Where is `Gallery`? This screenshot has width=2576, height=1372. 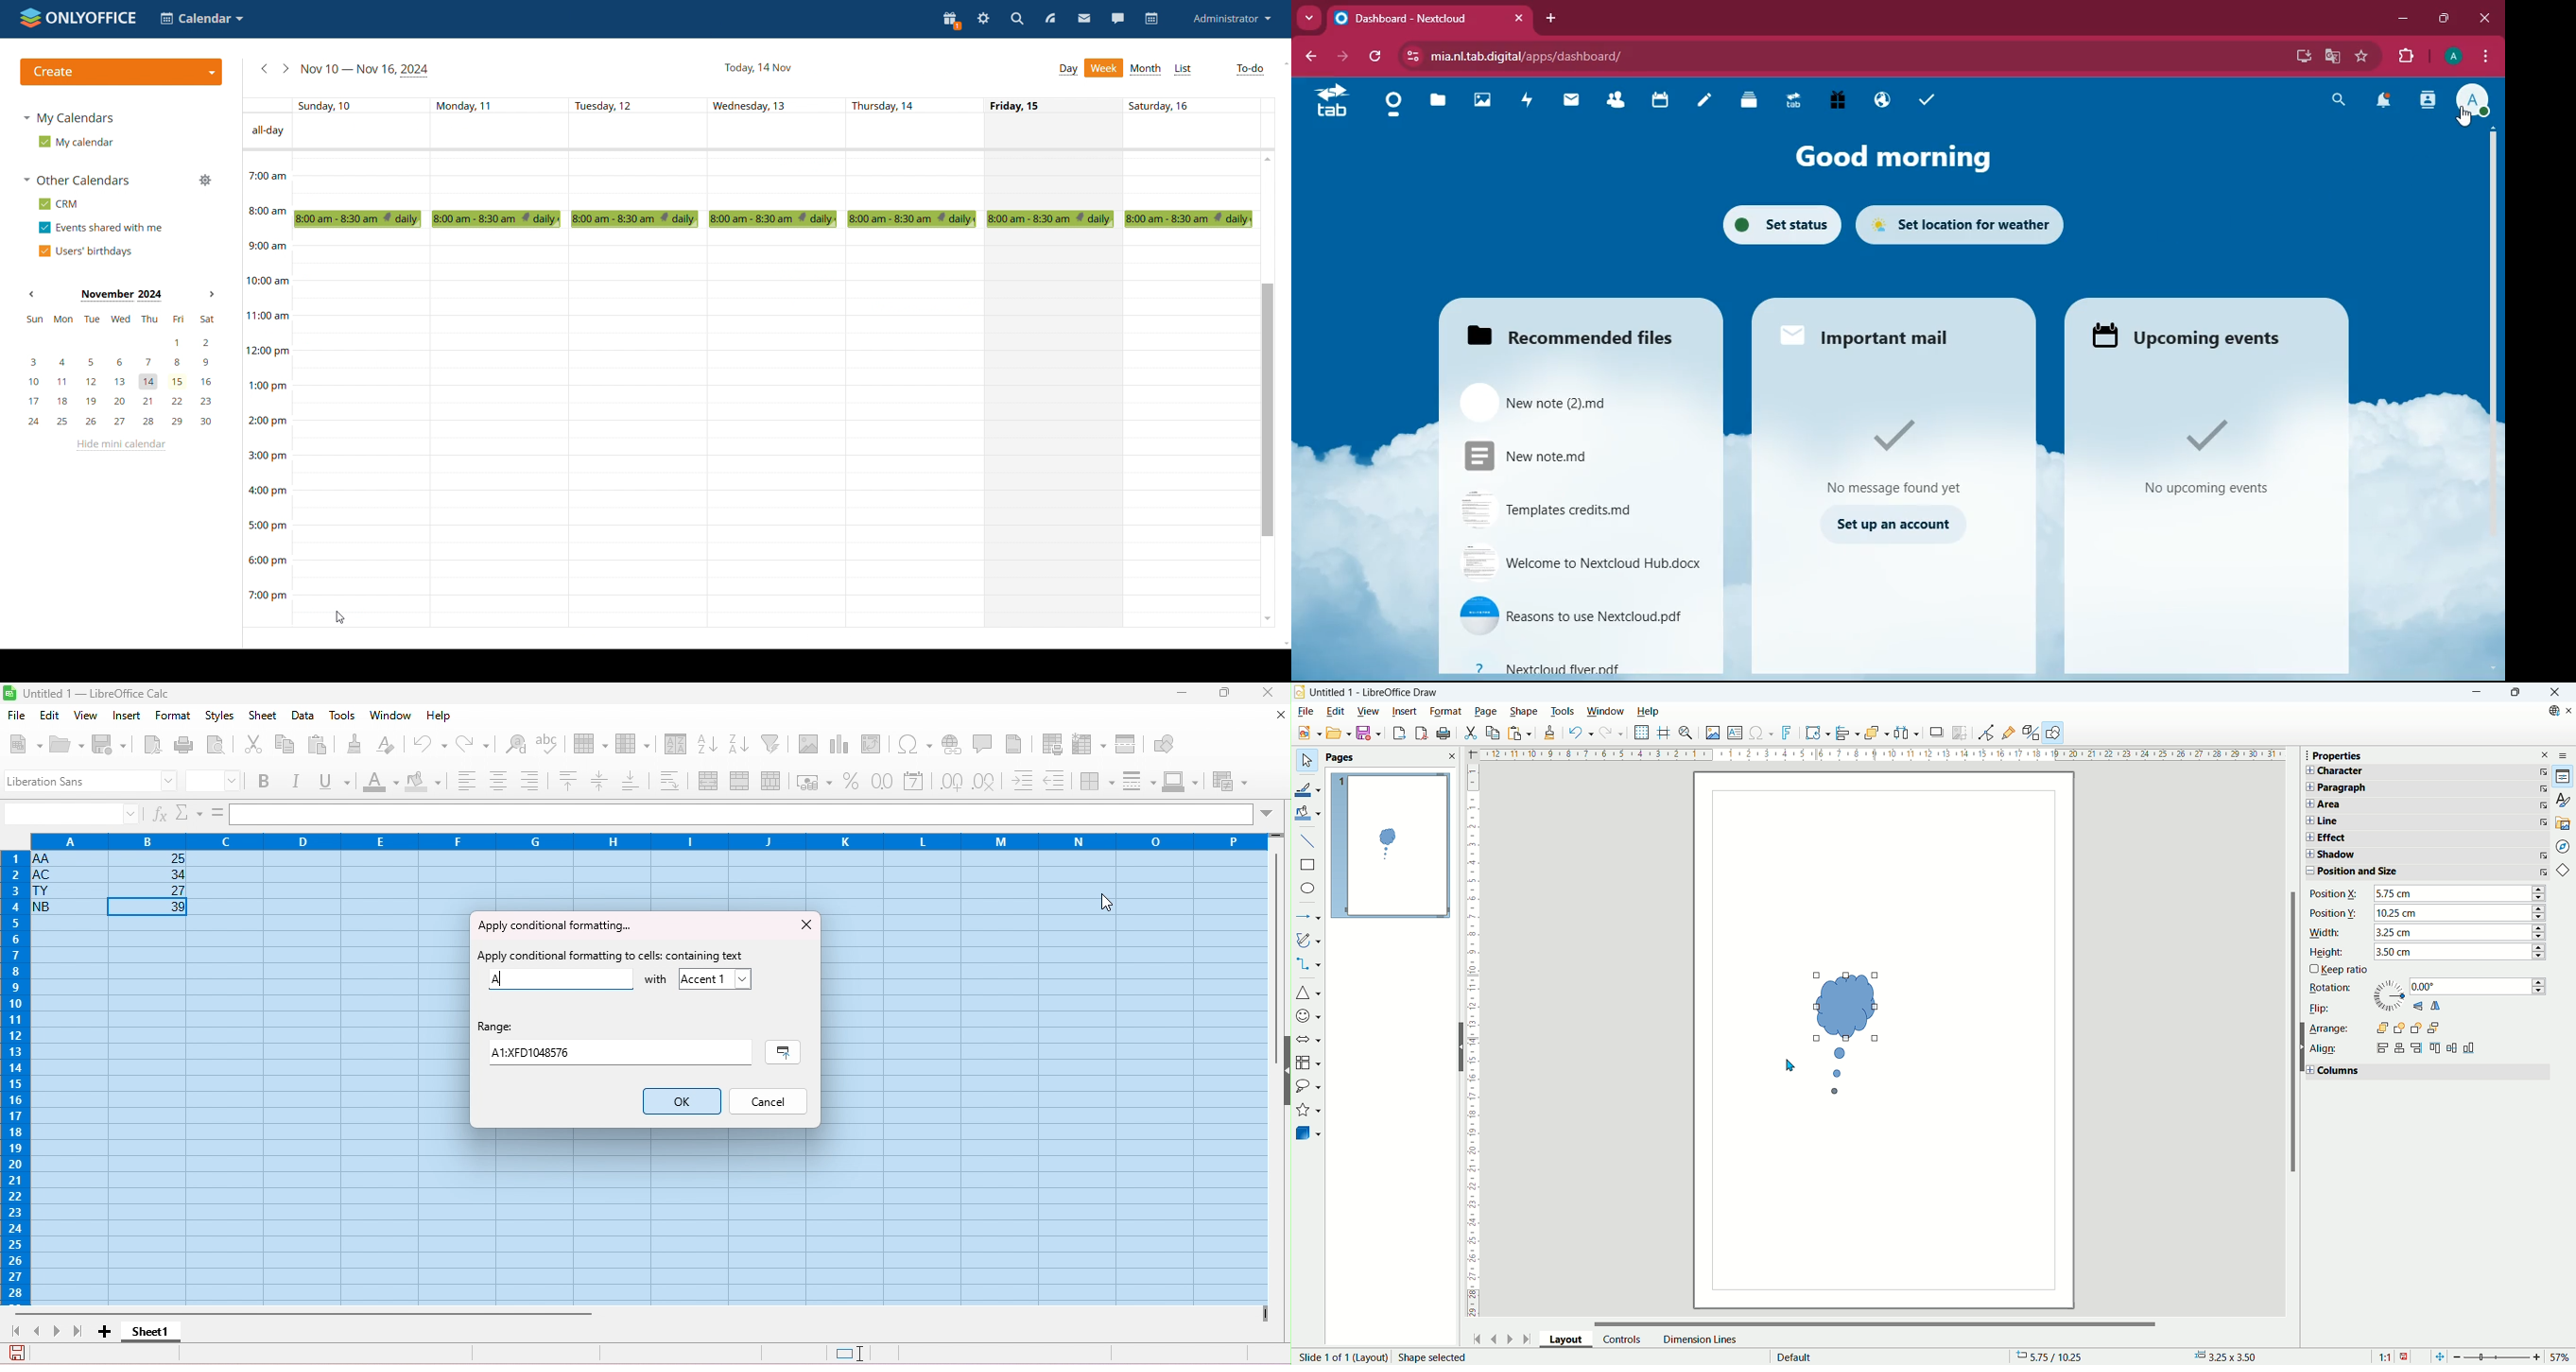 Gallery is located at coordinates (2563, 822).